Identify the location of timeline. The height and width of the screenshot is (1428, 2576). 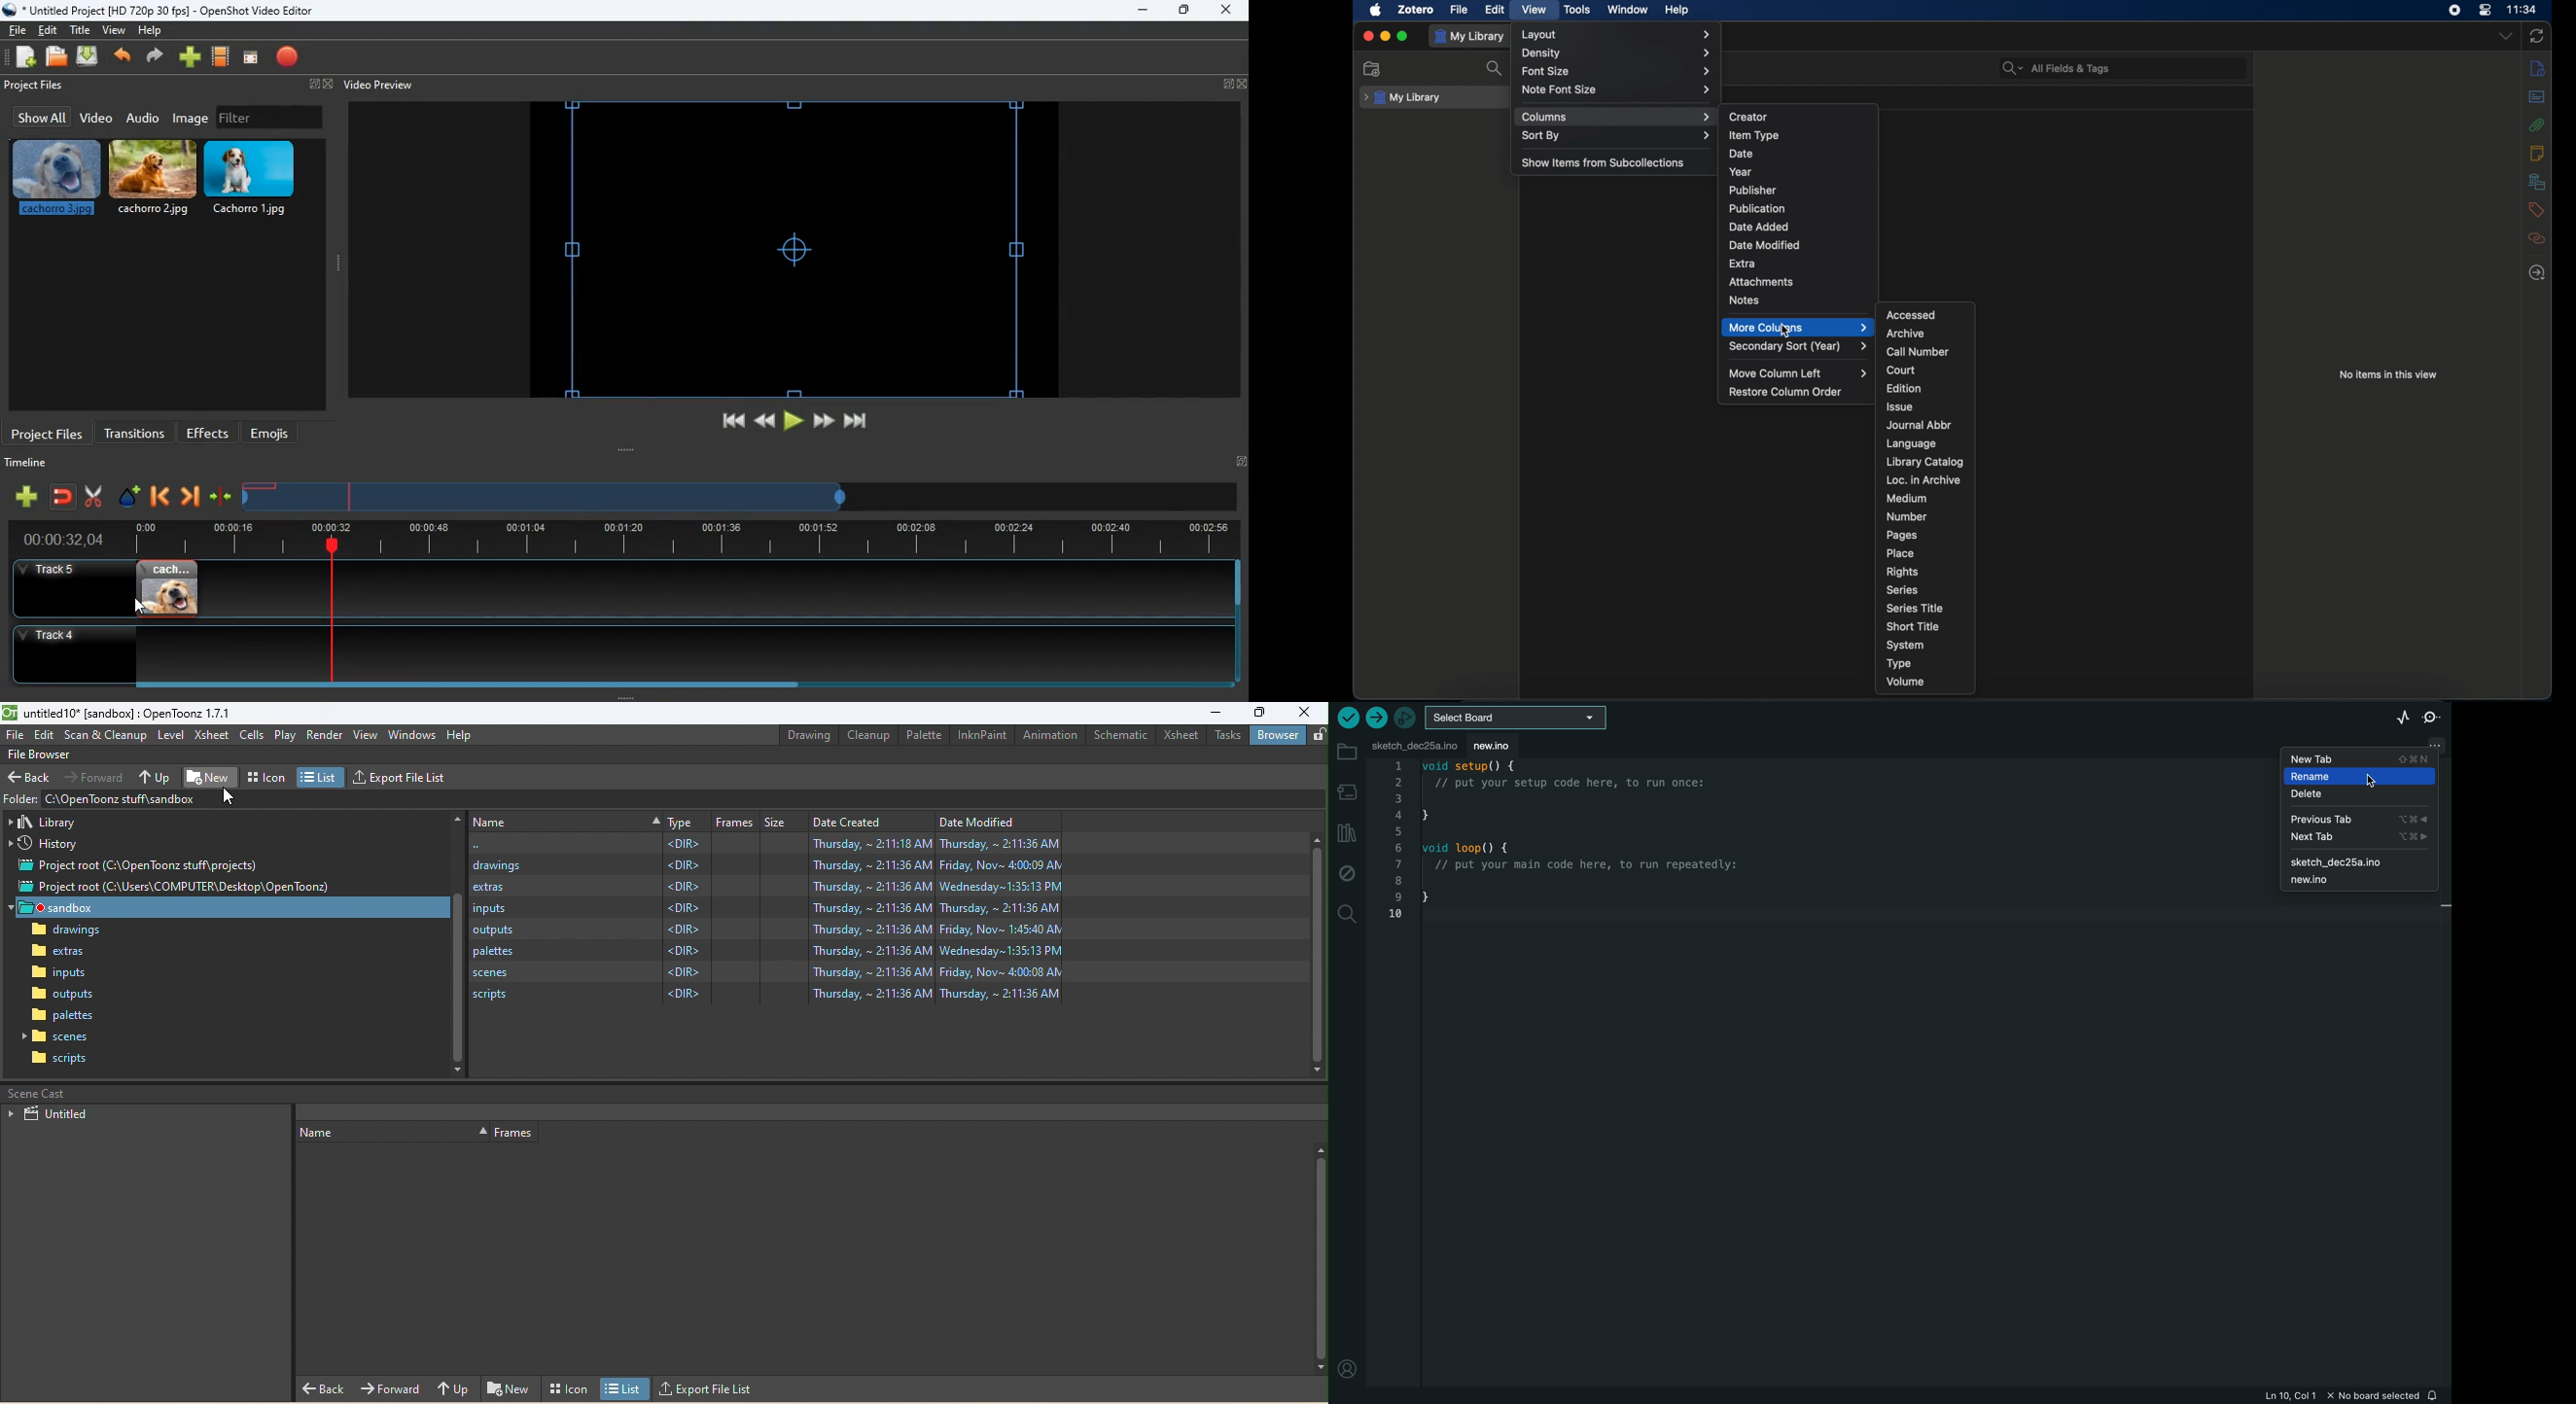
(30, 465).